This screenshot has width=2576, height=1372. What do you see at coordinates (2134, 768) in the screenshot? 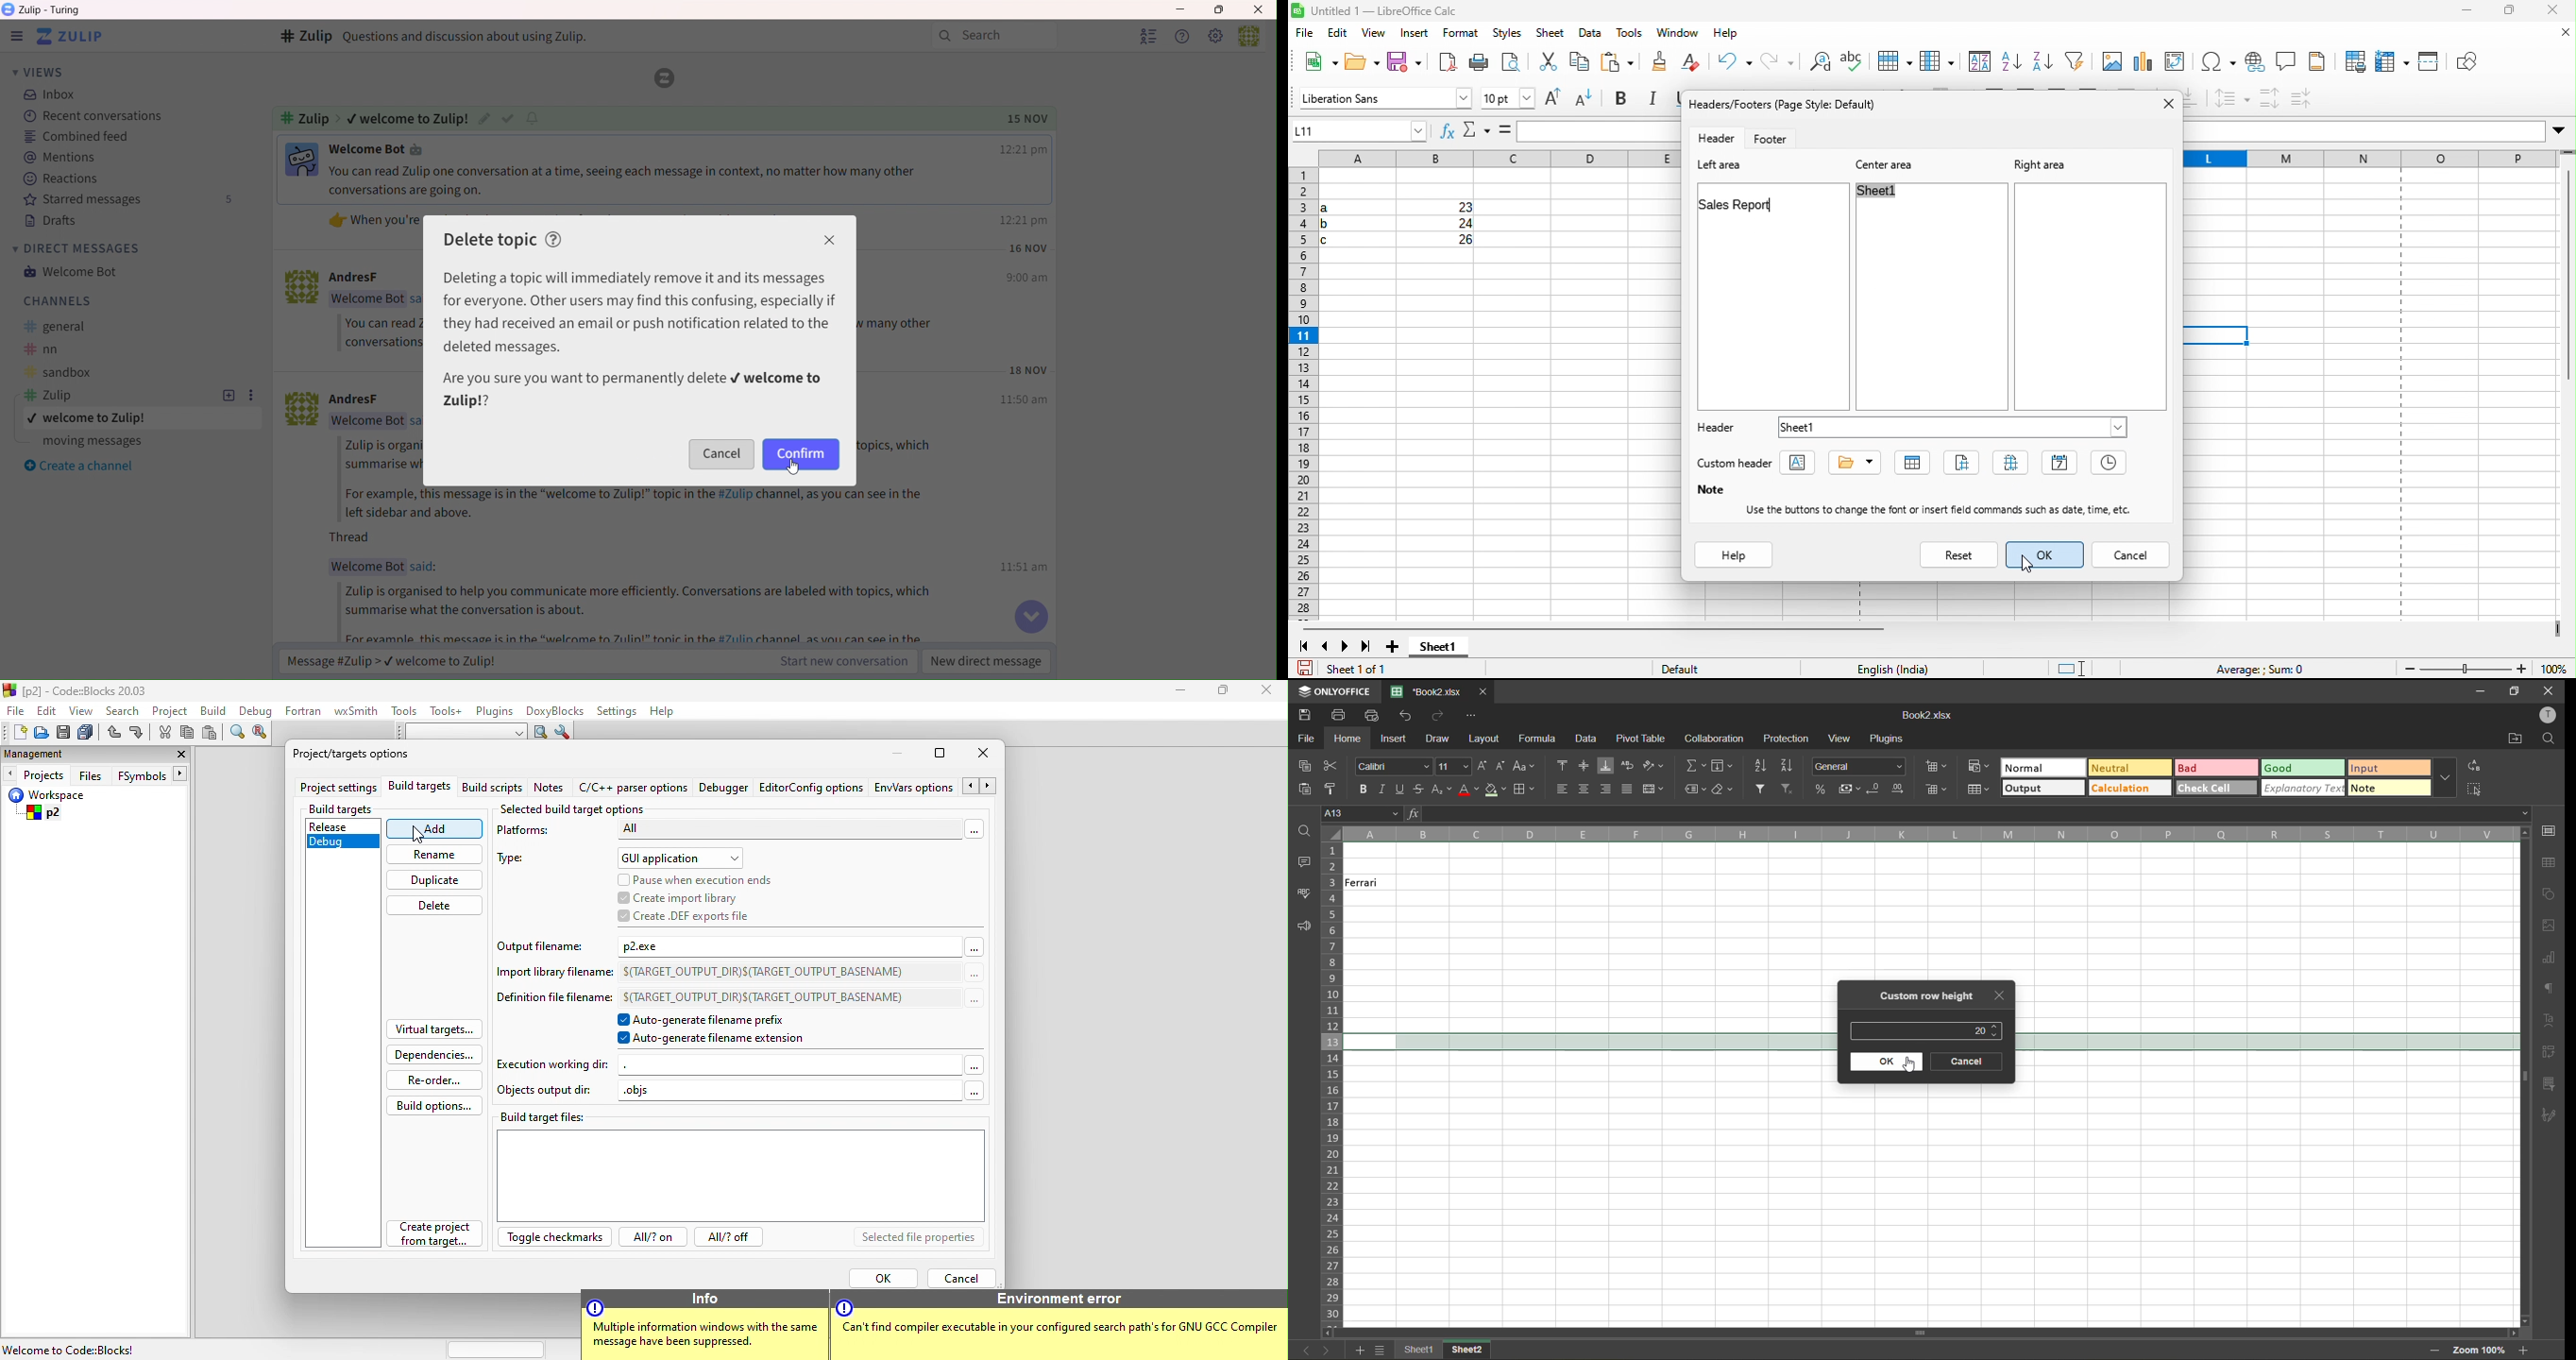
I see `neutral` at bounding box center [2134, 768].